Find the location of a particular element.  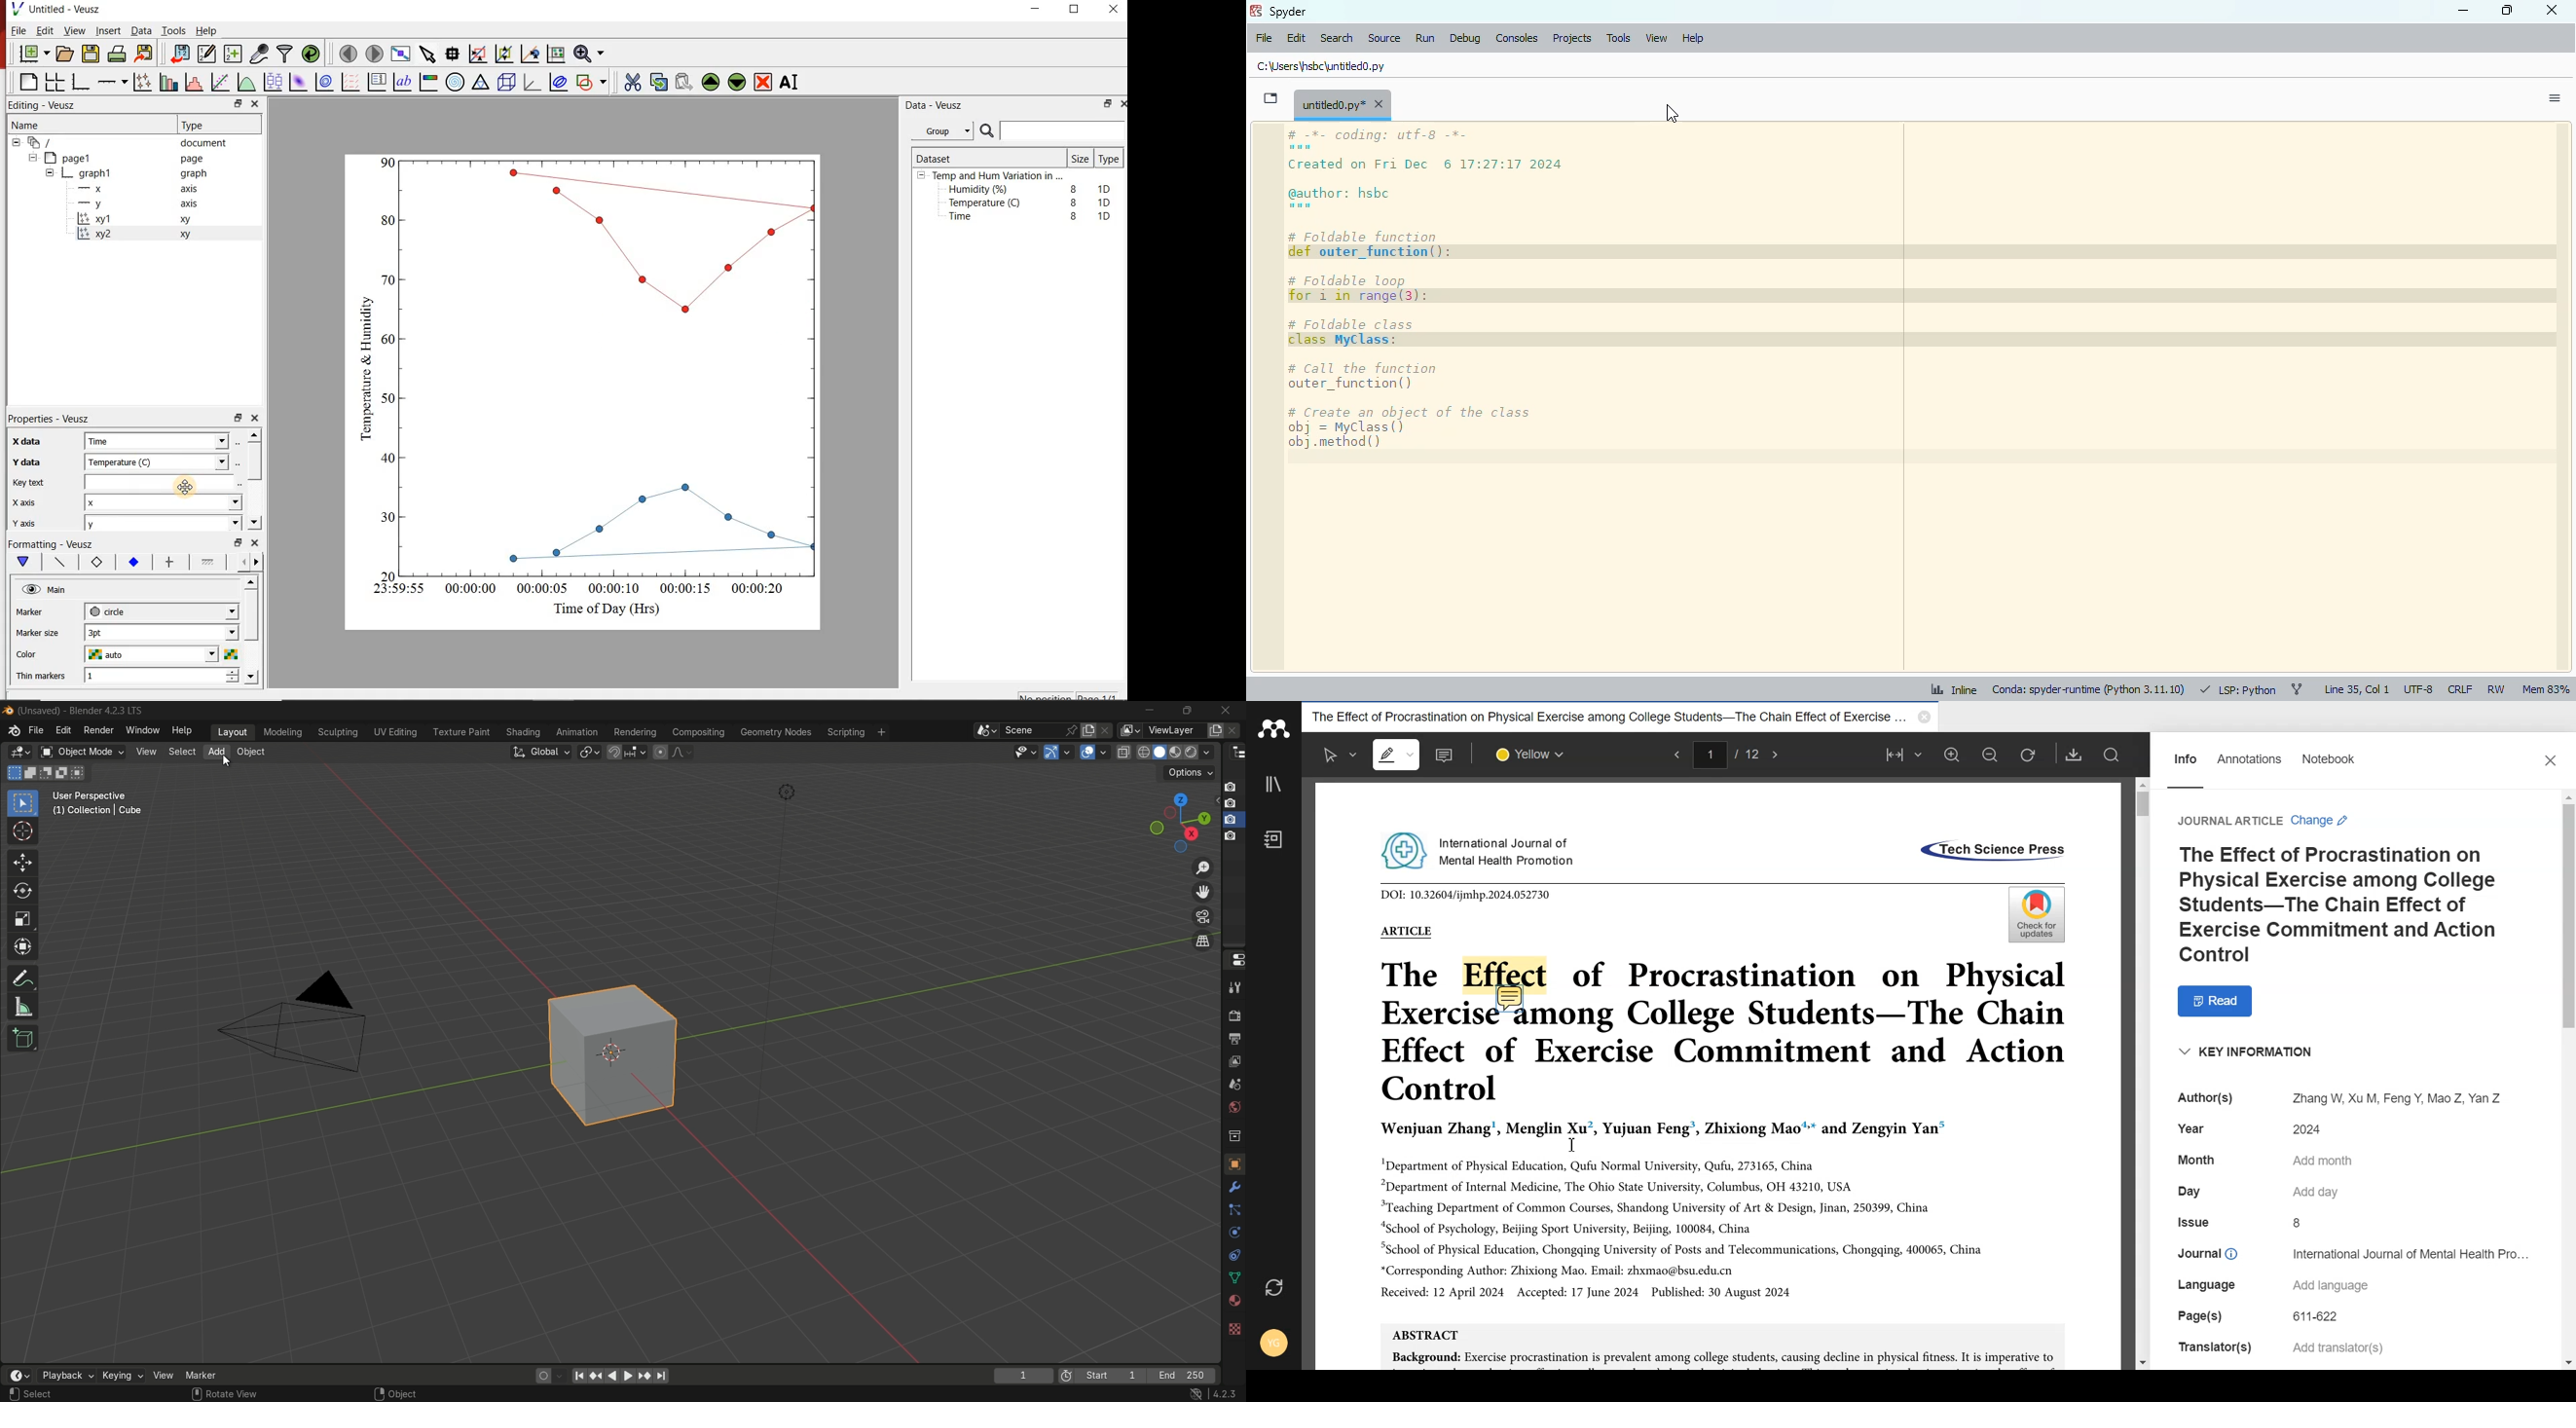

Check for updates is located at coordinates (2034, 914).